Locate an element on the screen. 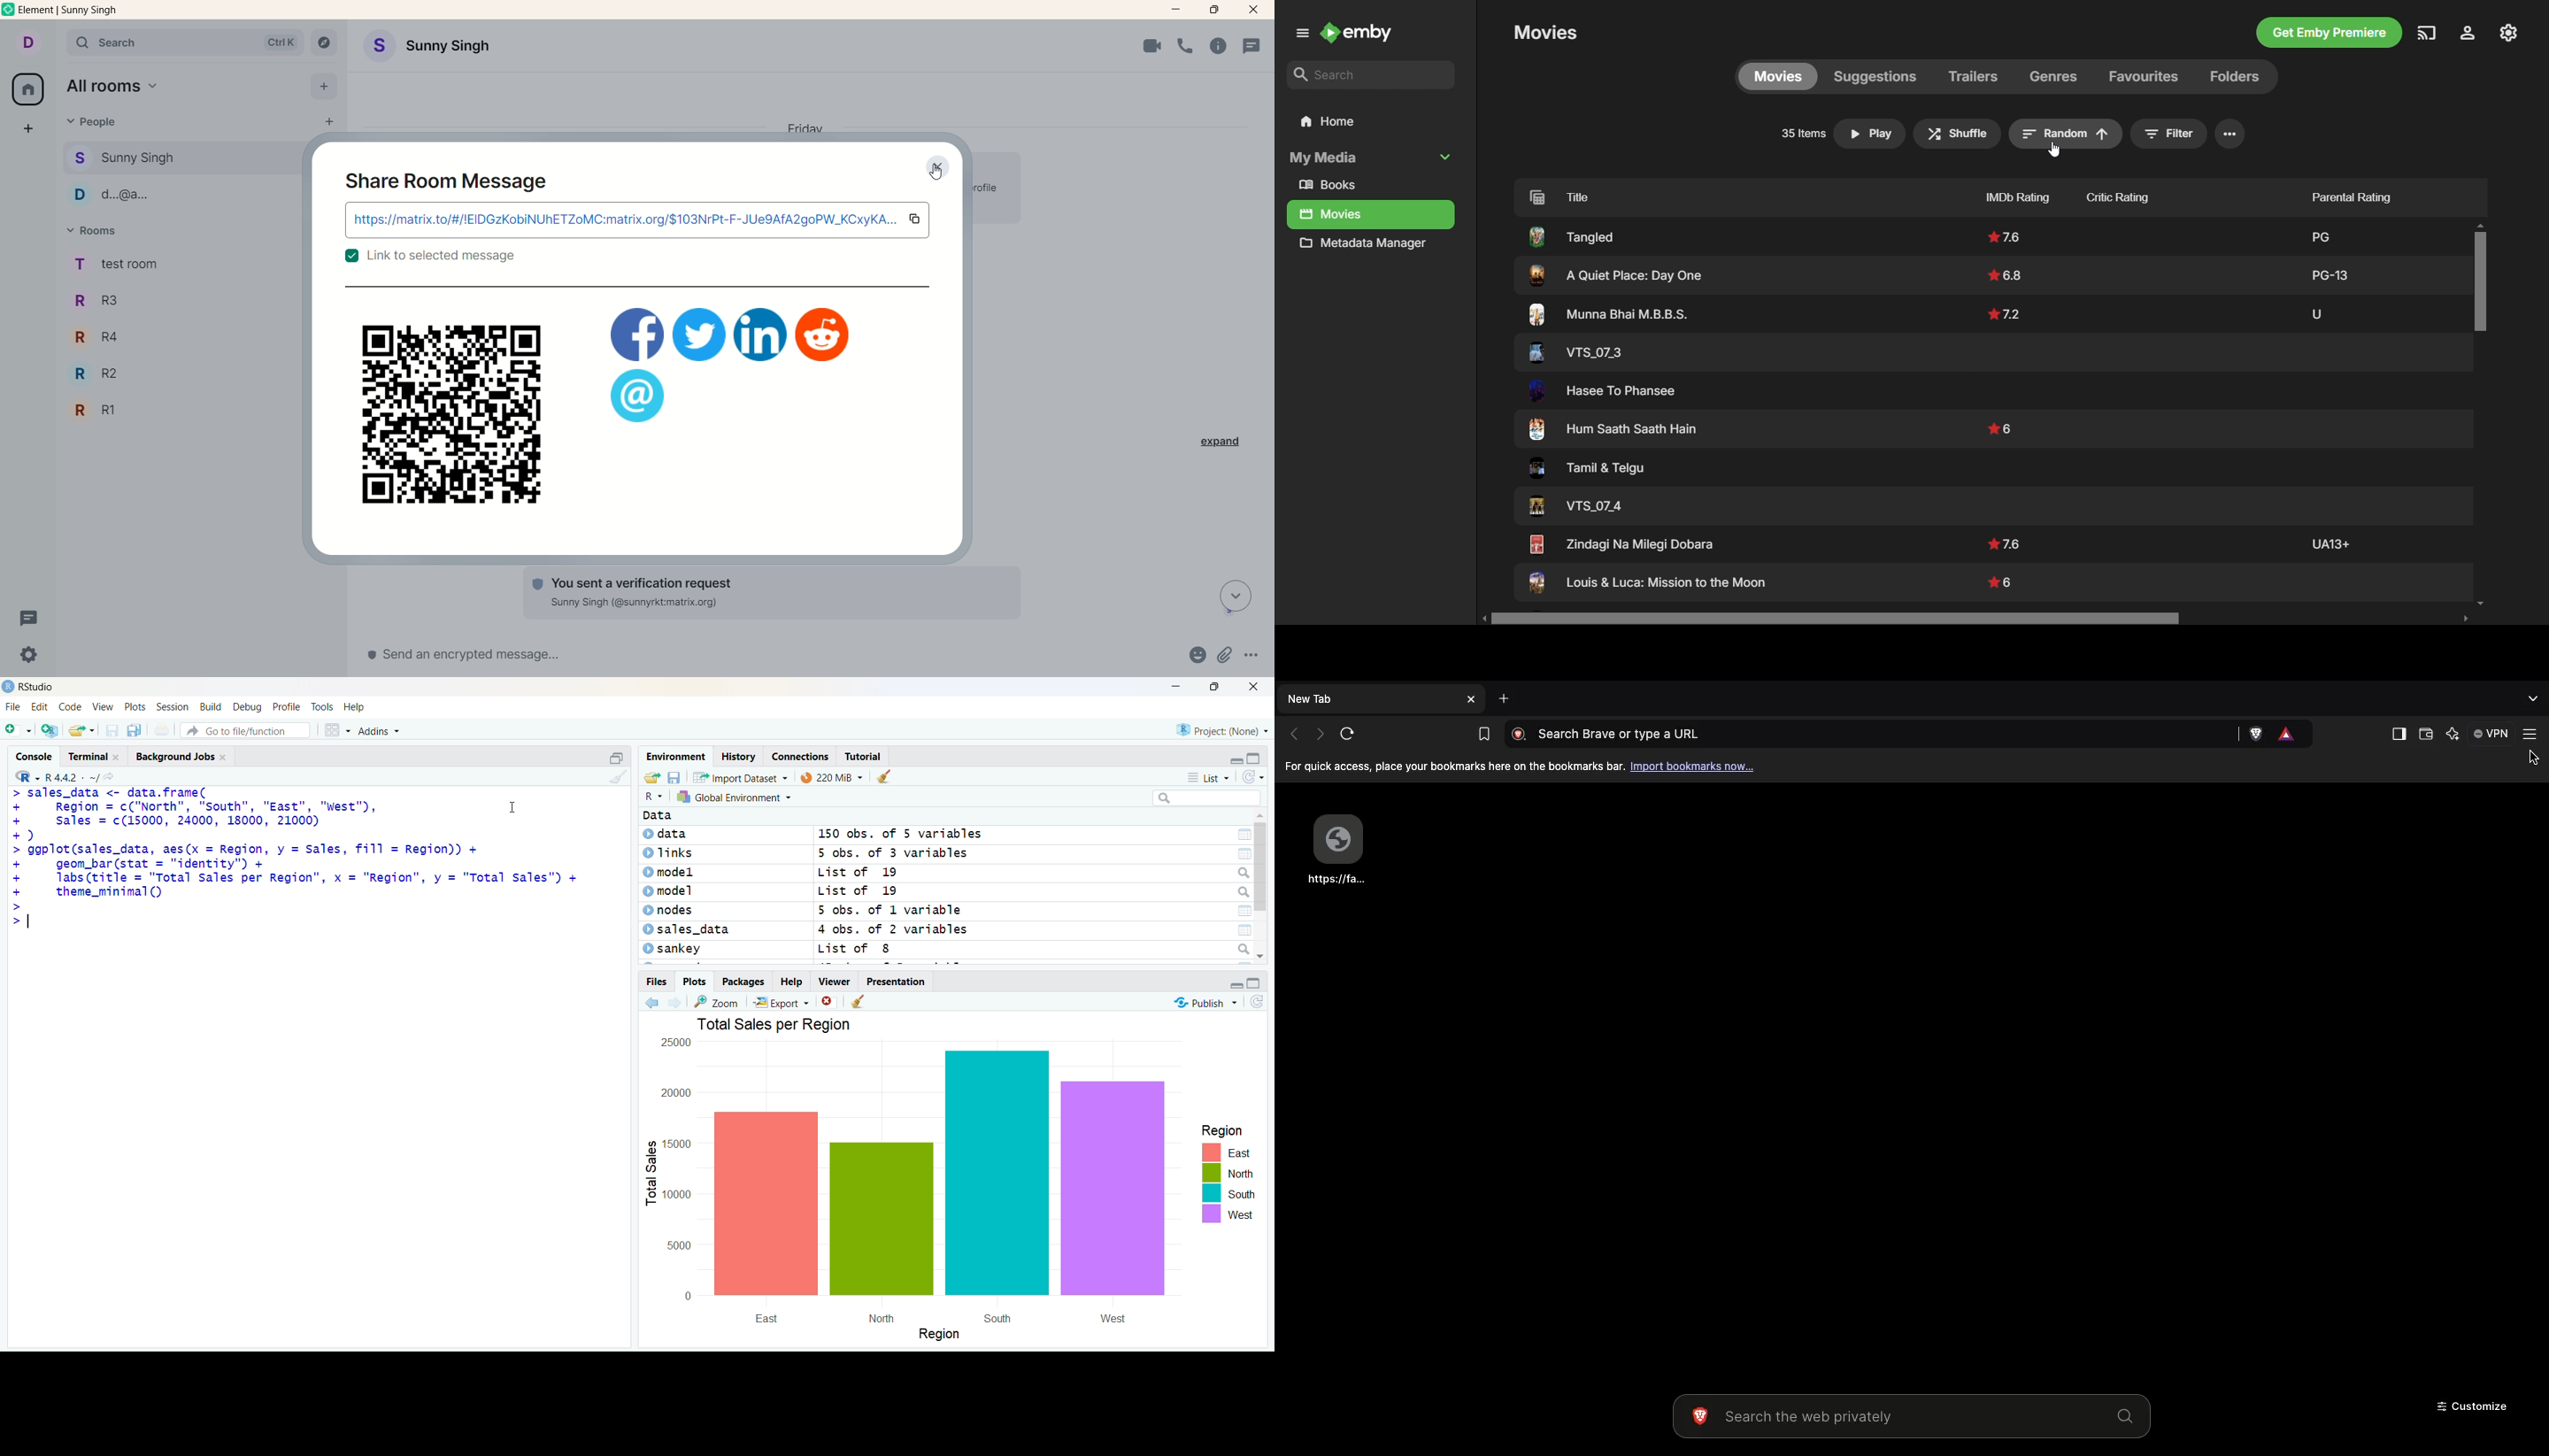 The width and height of the screenshot is (2576, 1456). “3 Global Environment ~ is located at coordinates (734, 798).